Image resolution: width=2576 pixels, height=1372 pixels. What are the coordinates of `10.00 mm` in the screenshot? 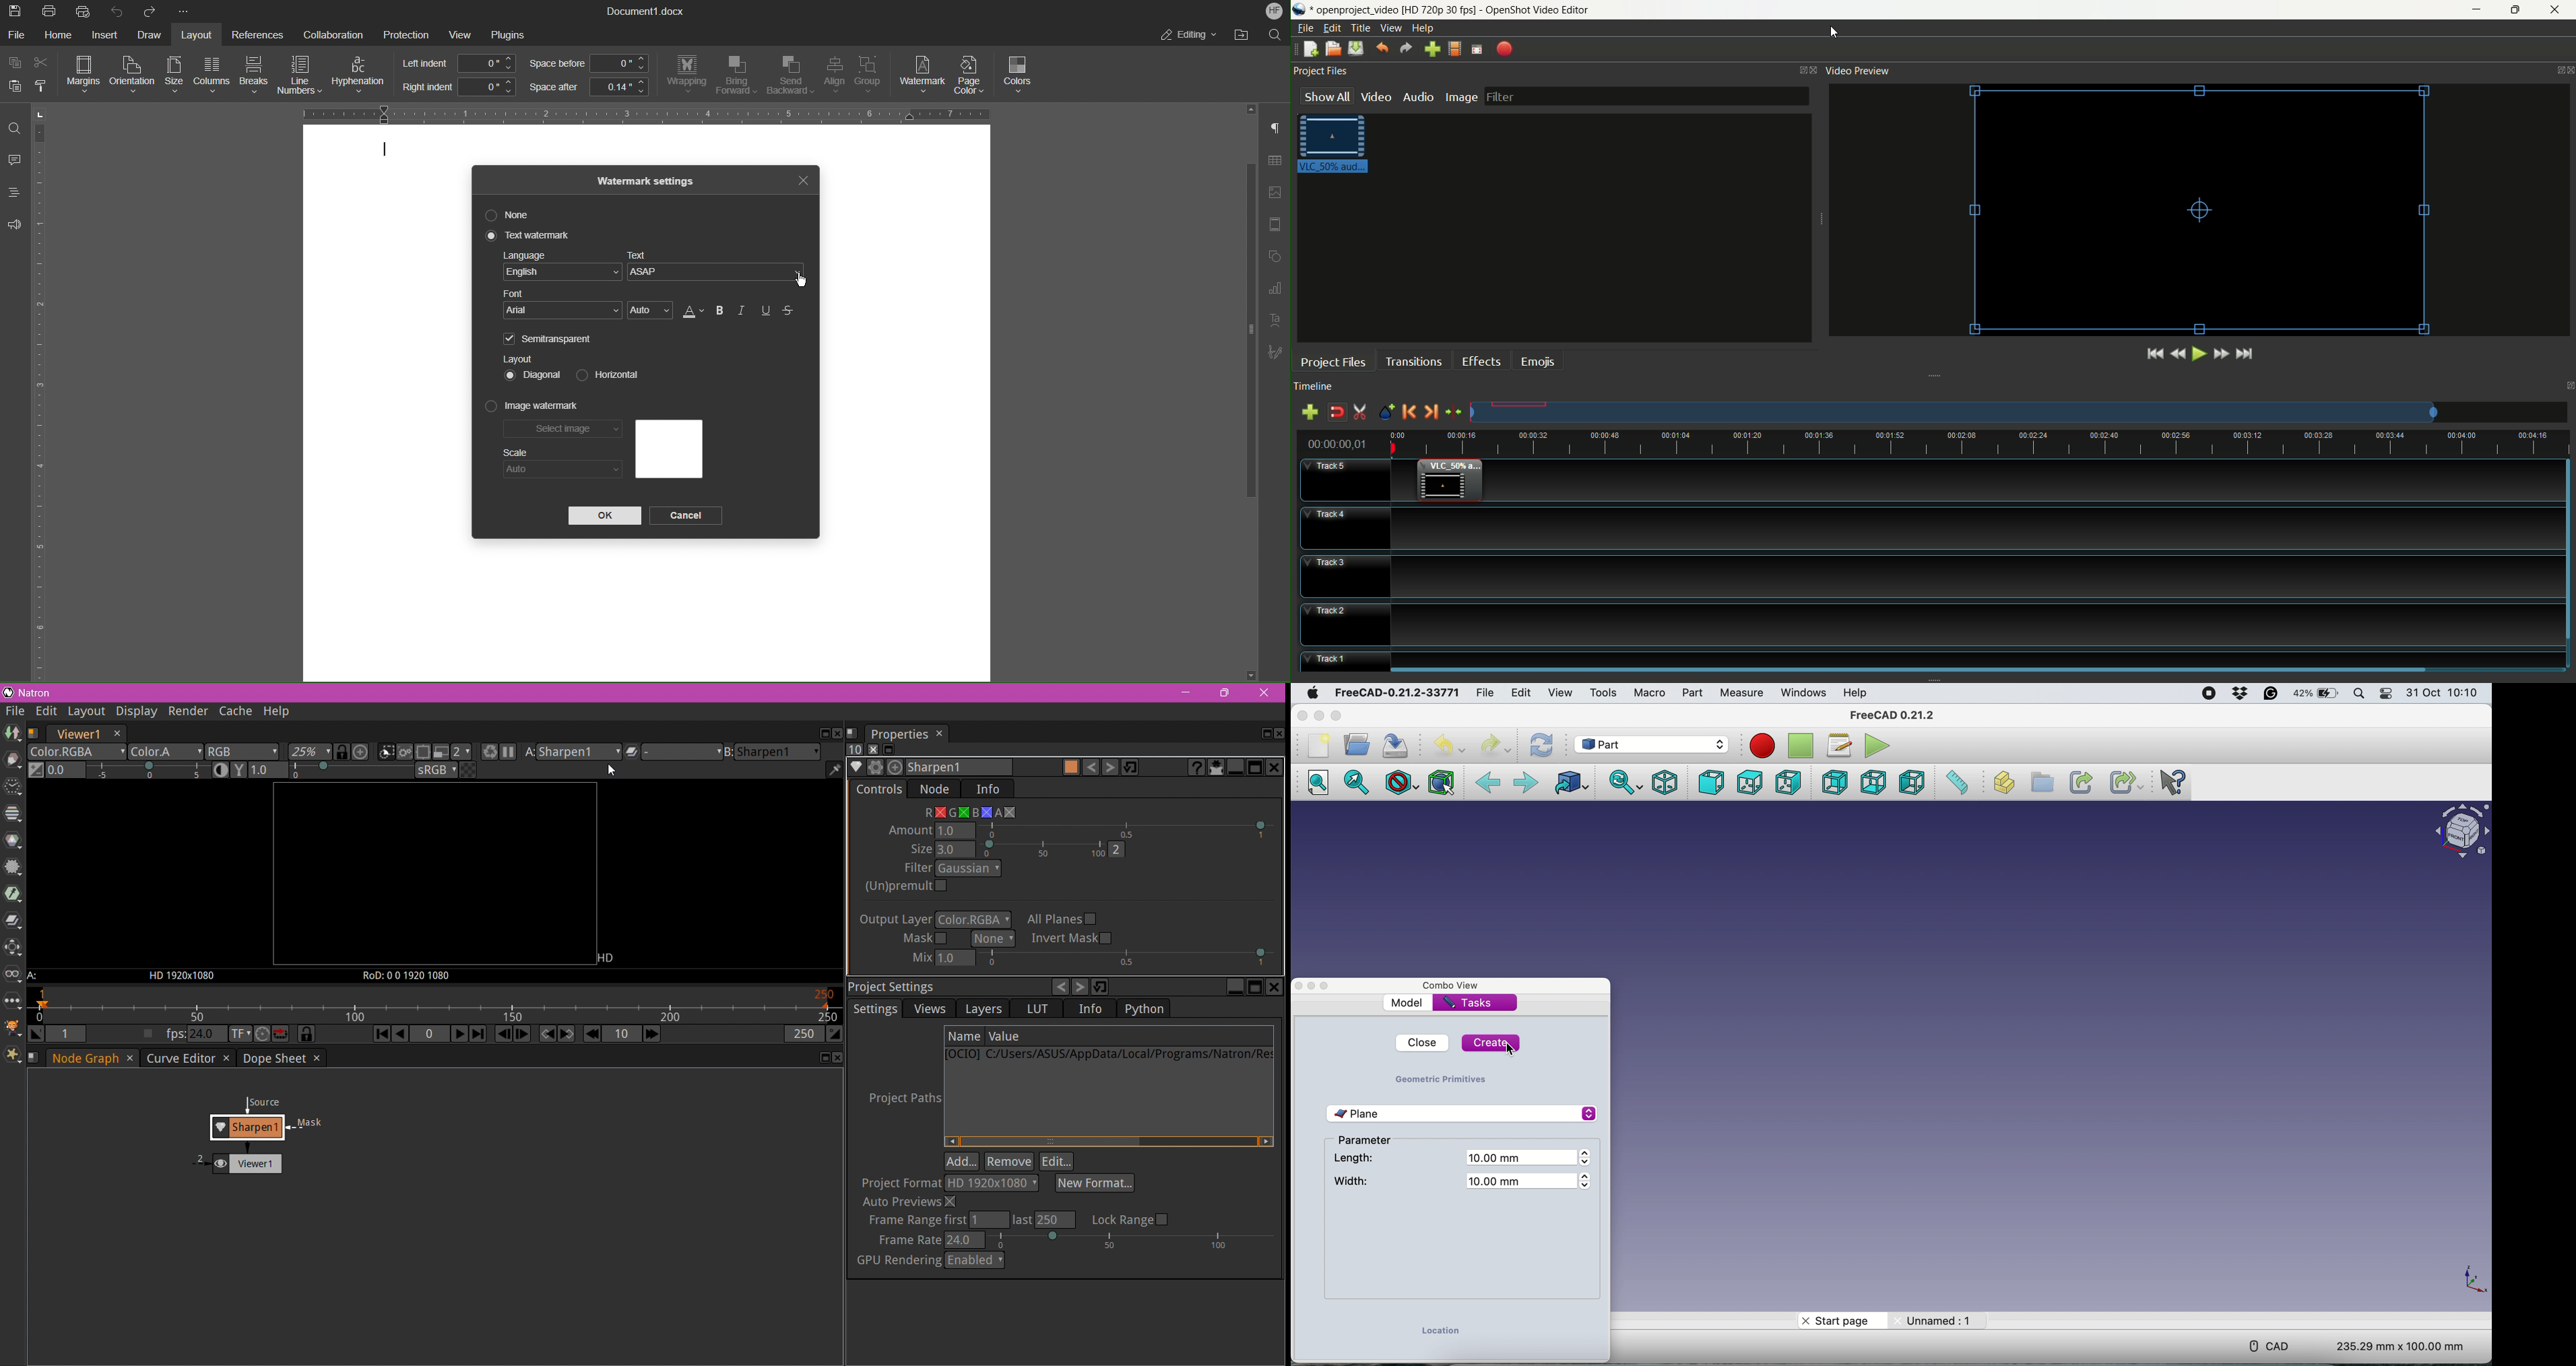 It's located at (1527, 1183).